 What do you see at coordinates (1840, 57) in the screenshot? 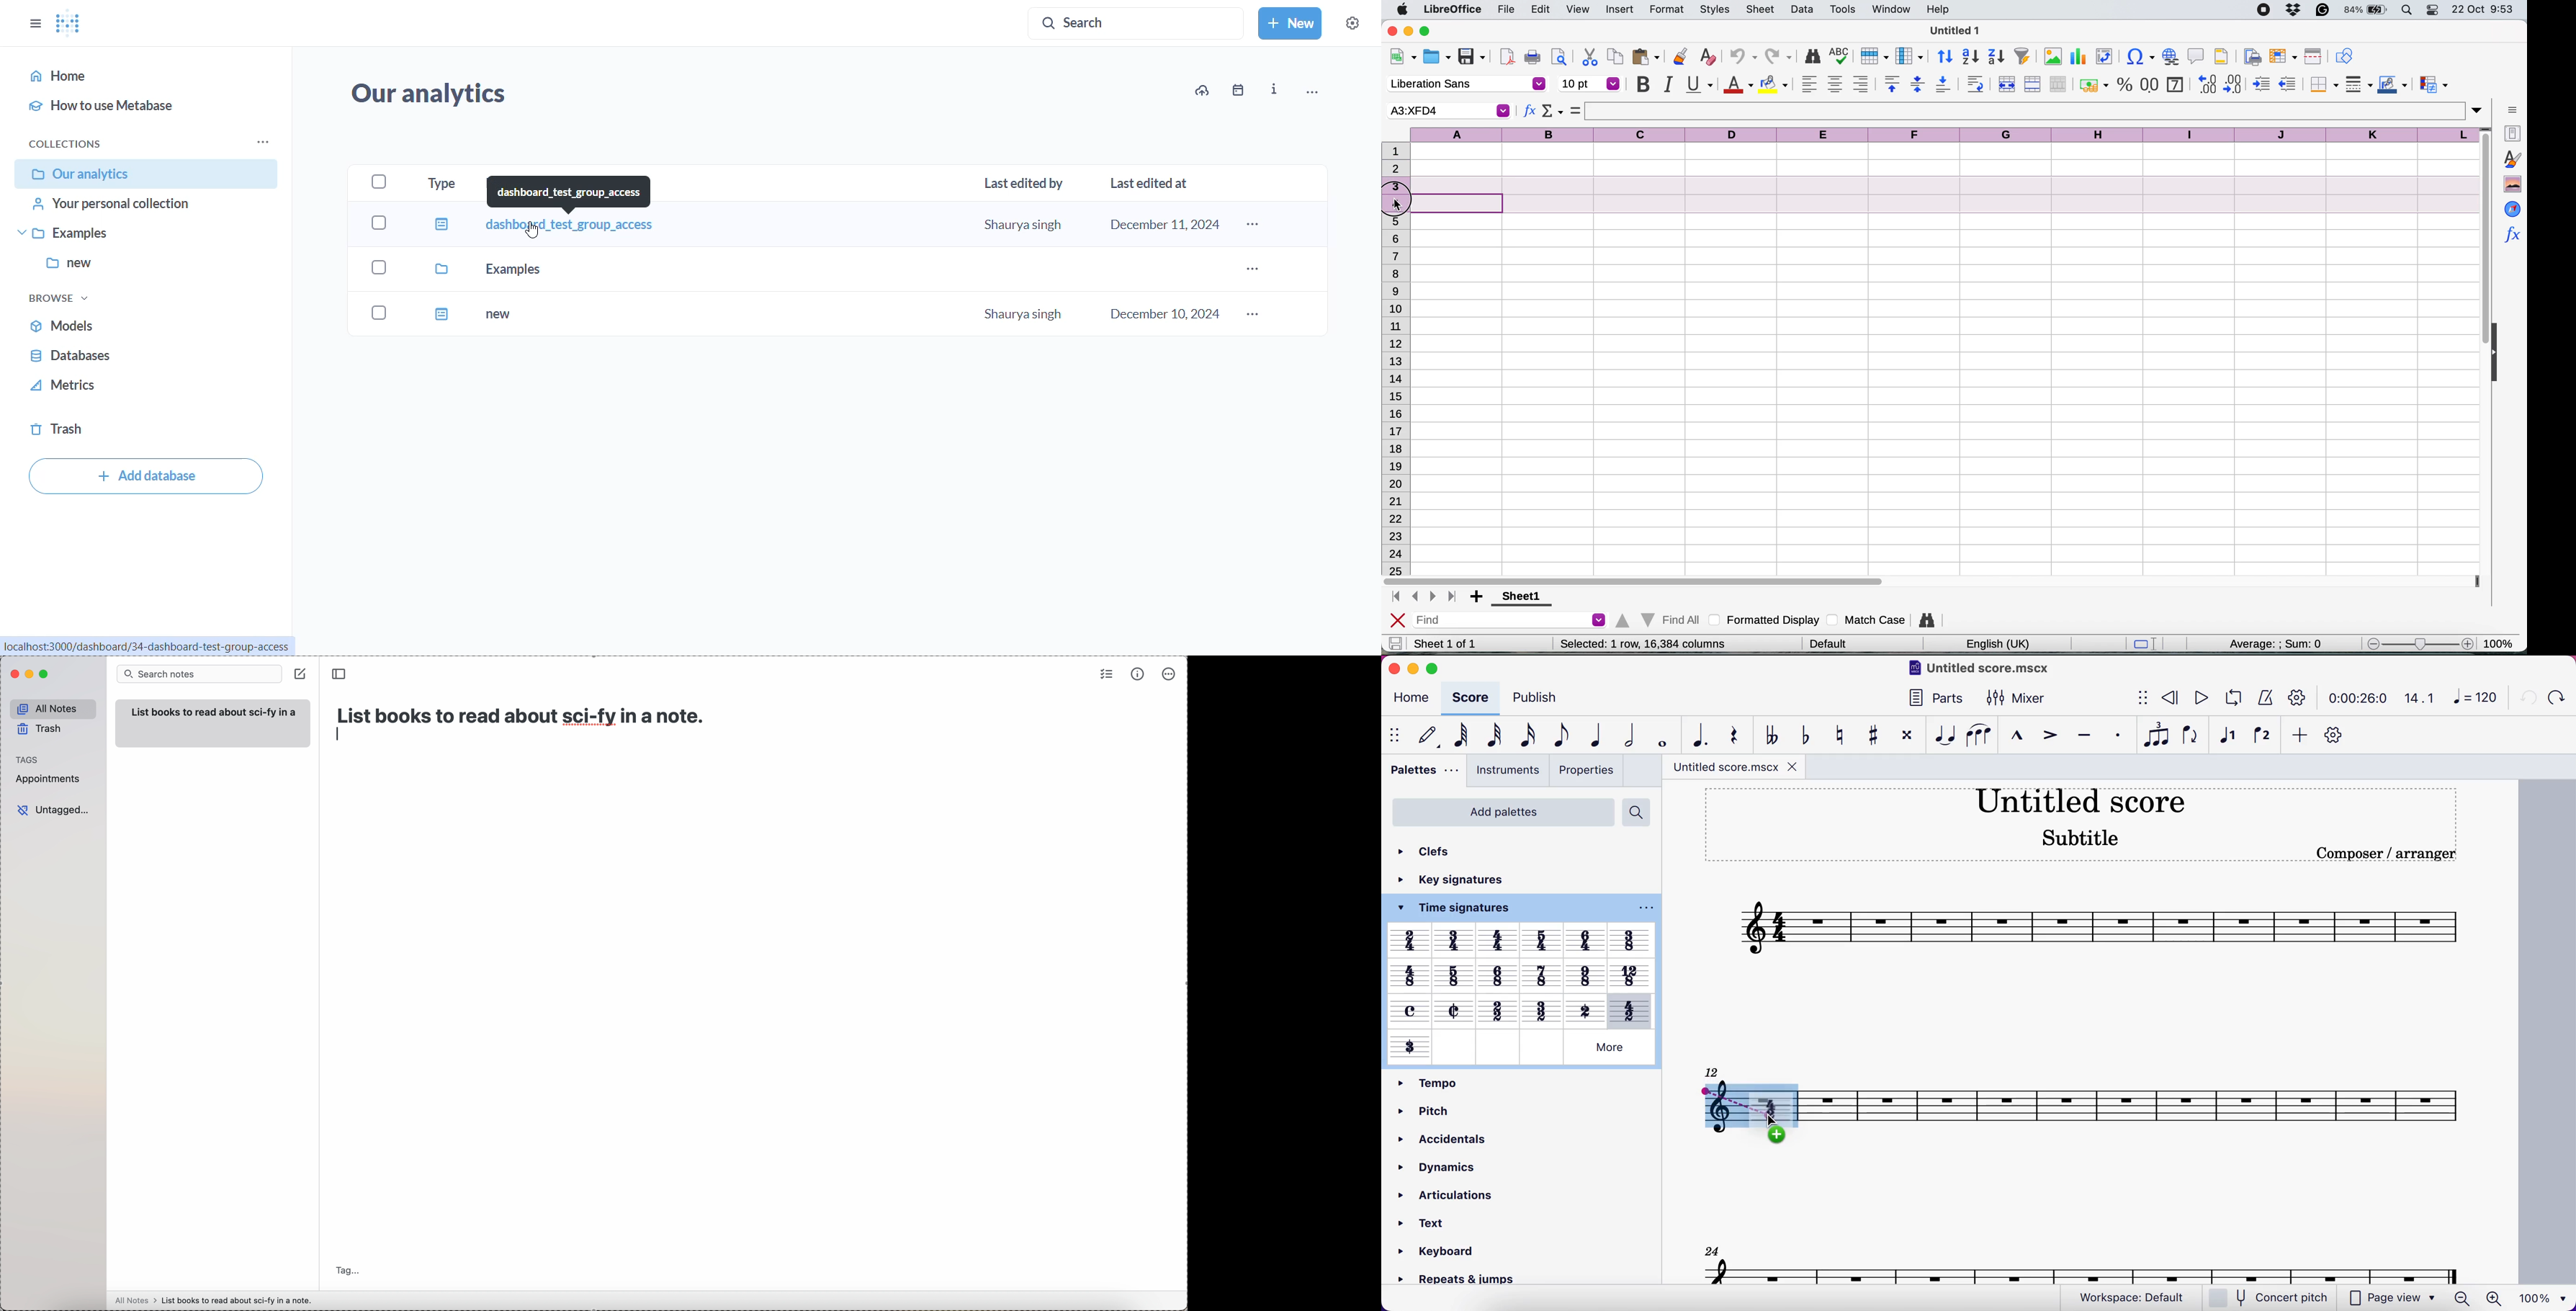
I see `spelling` at bounding box center [1840, 57].